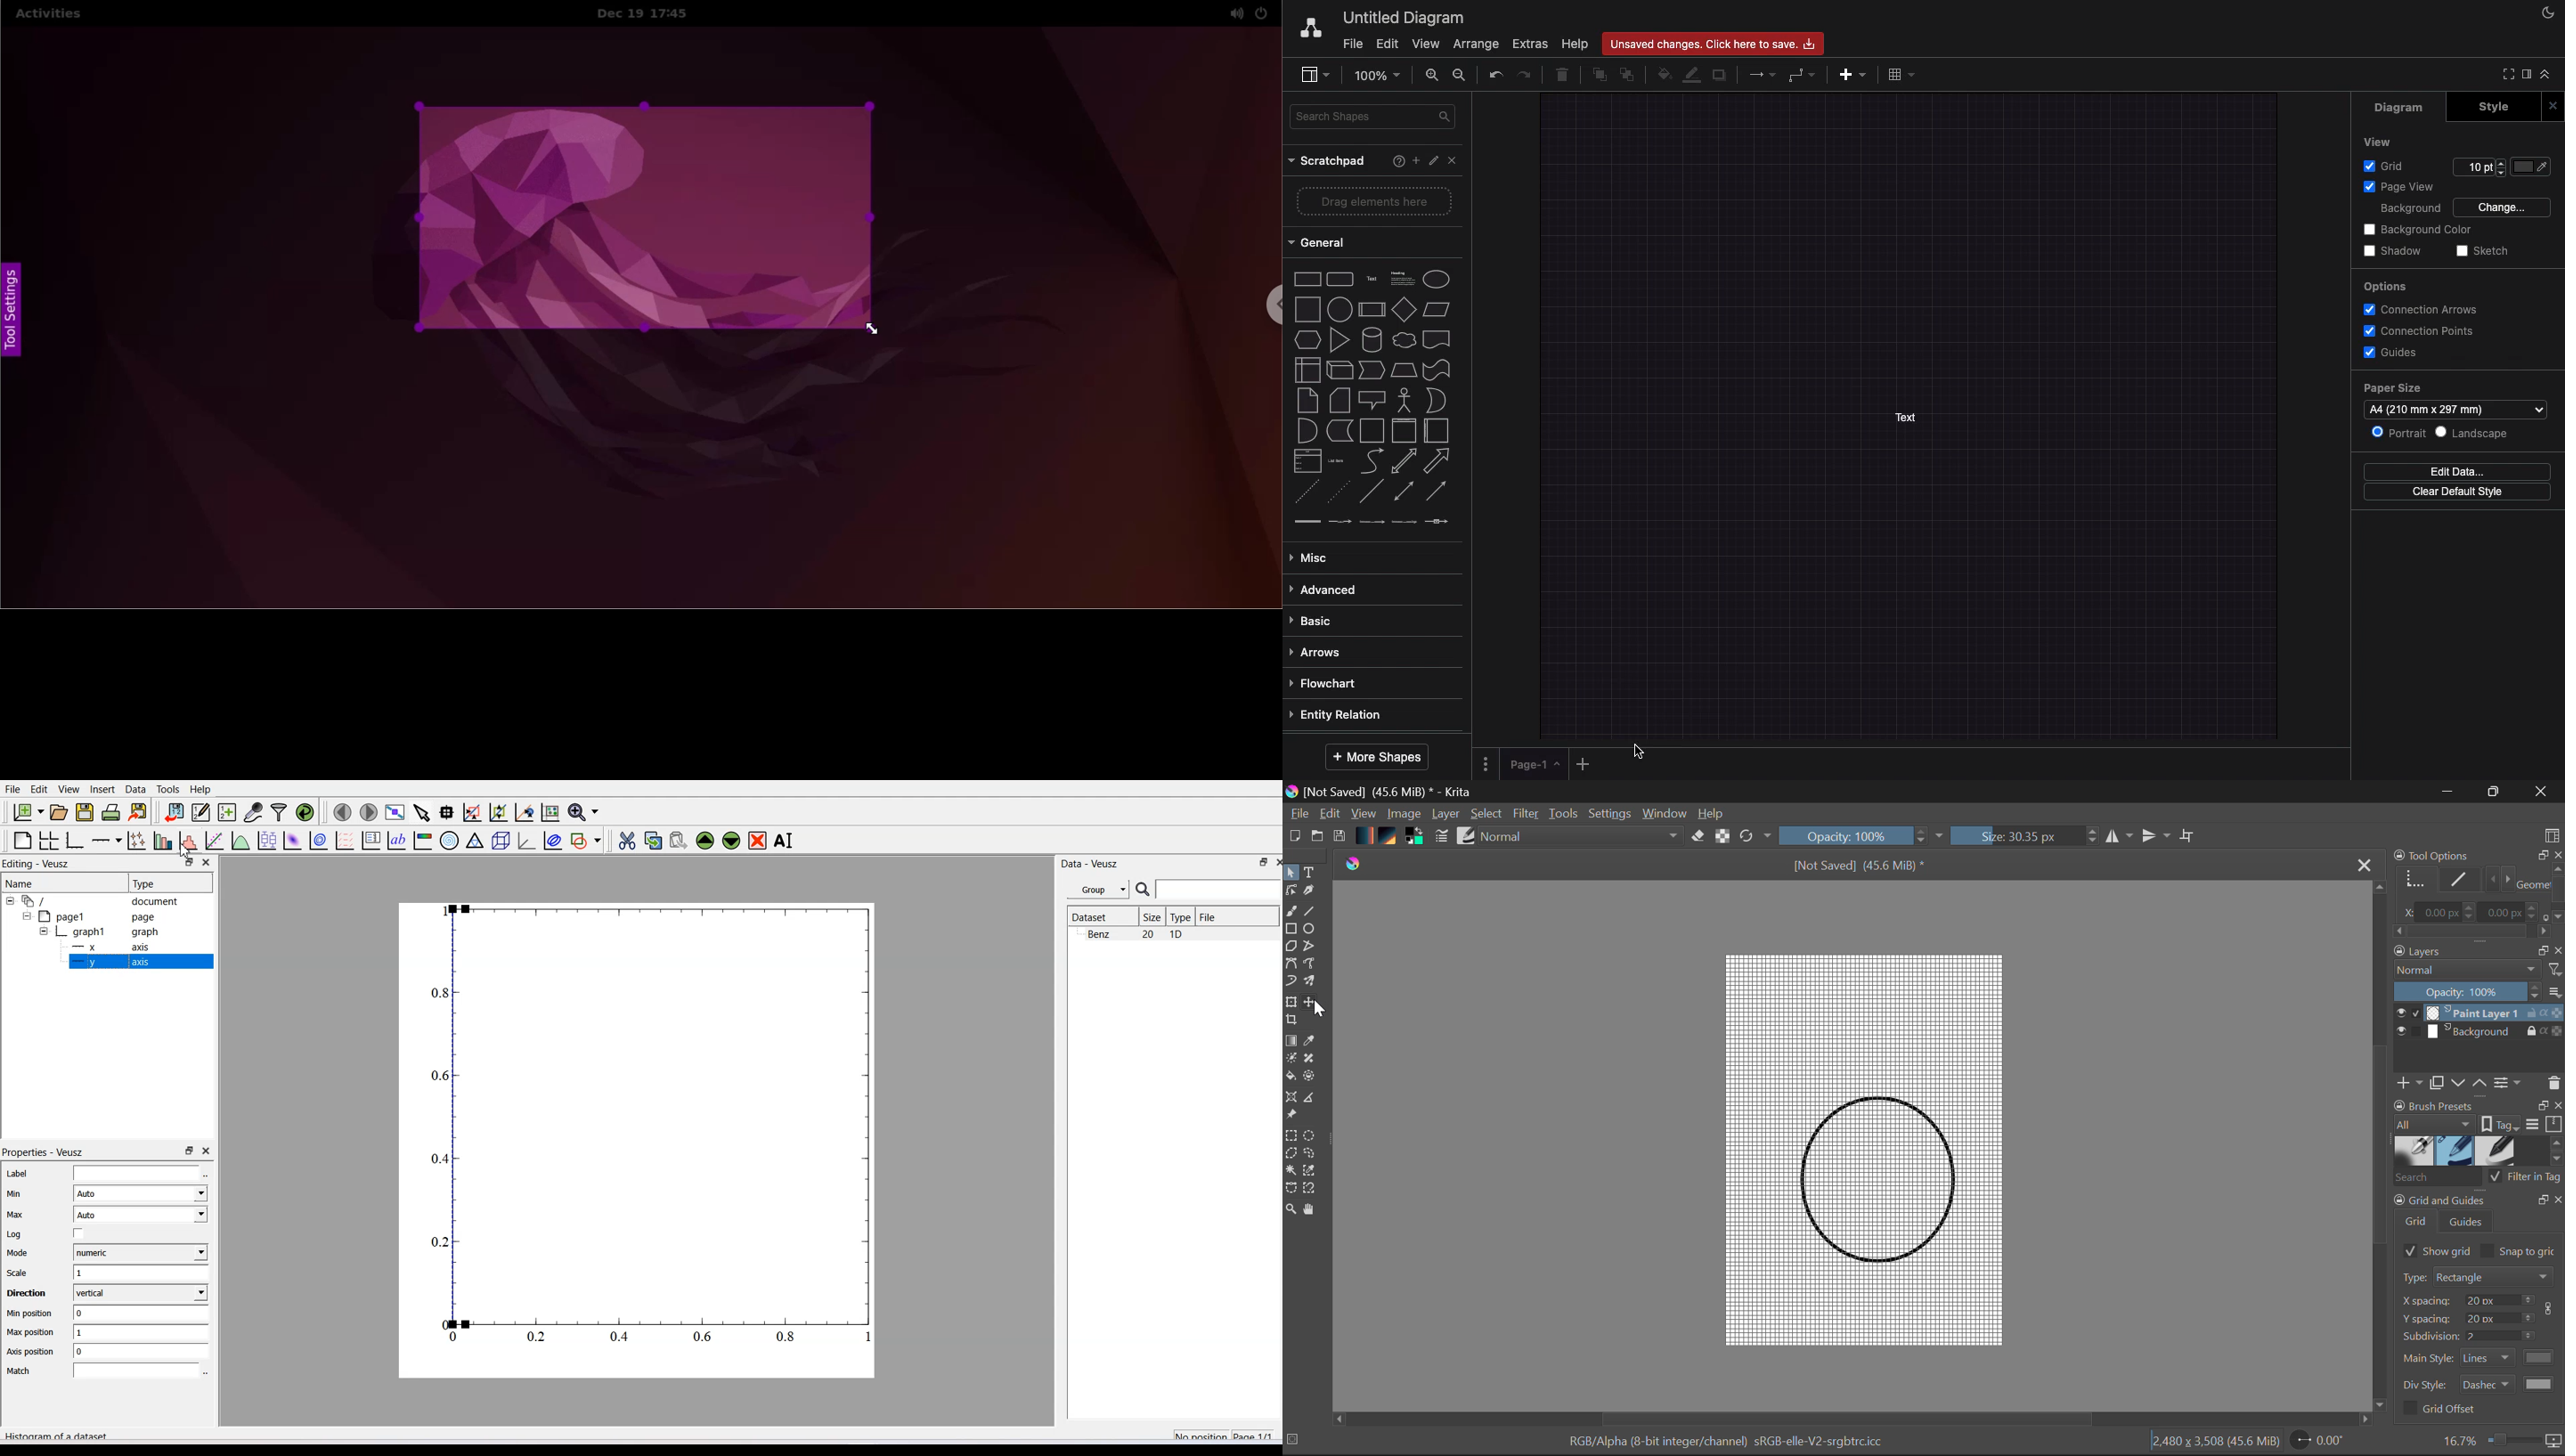  Describe the element at coordinates (2385, 286) in the screenshot. I see `Options` at that location.